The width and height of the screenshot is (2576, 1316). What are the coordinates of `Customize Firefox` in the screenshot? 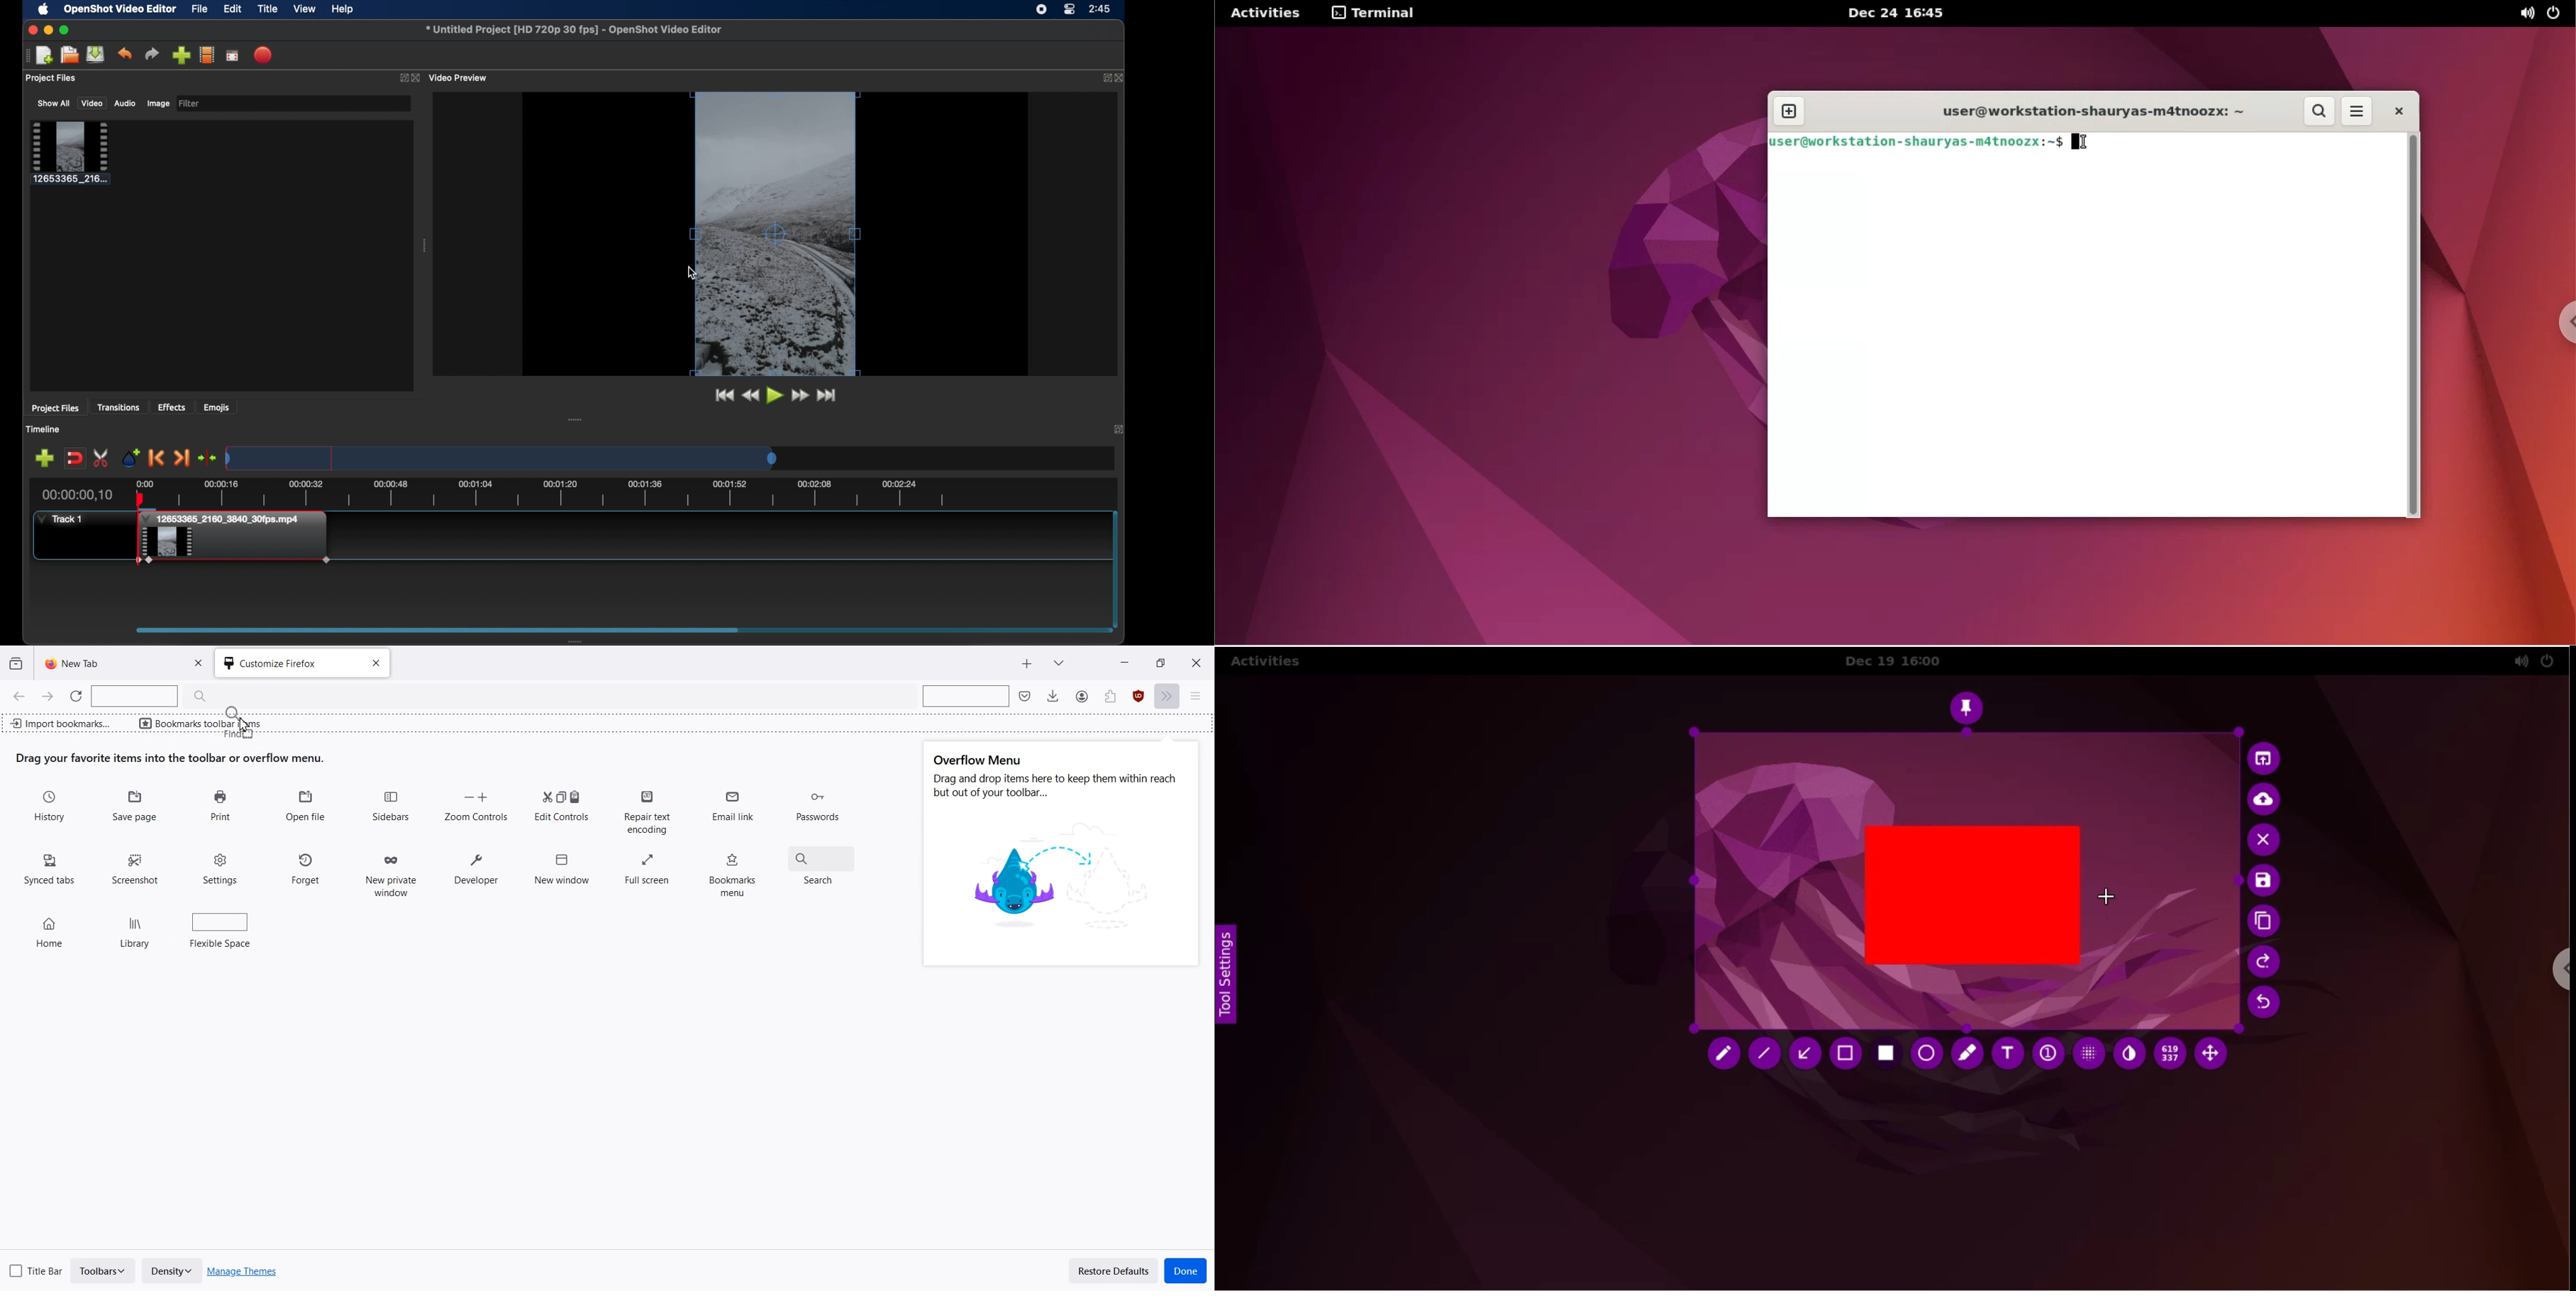 It's located at (286, 664).